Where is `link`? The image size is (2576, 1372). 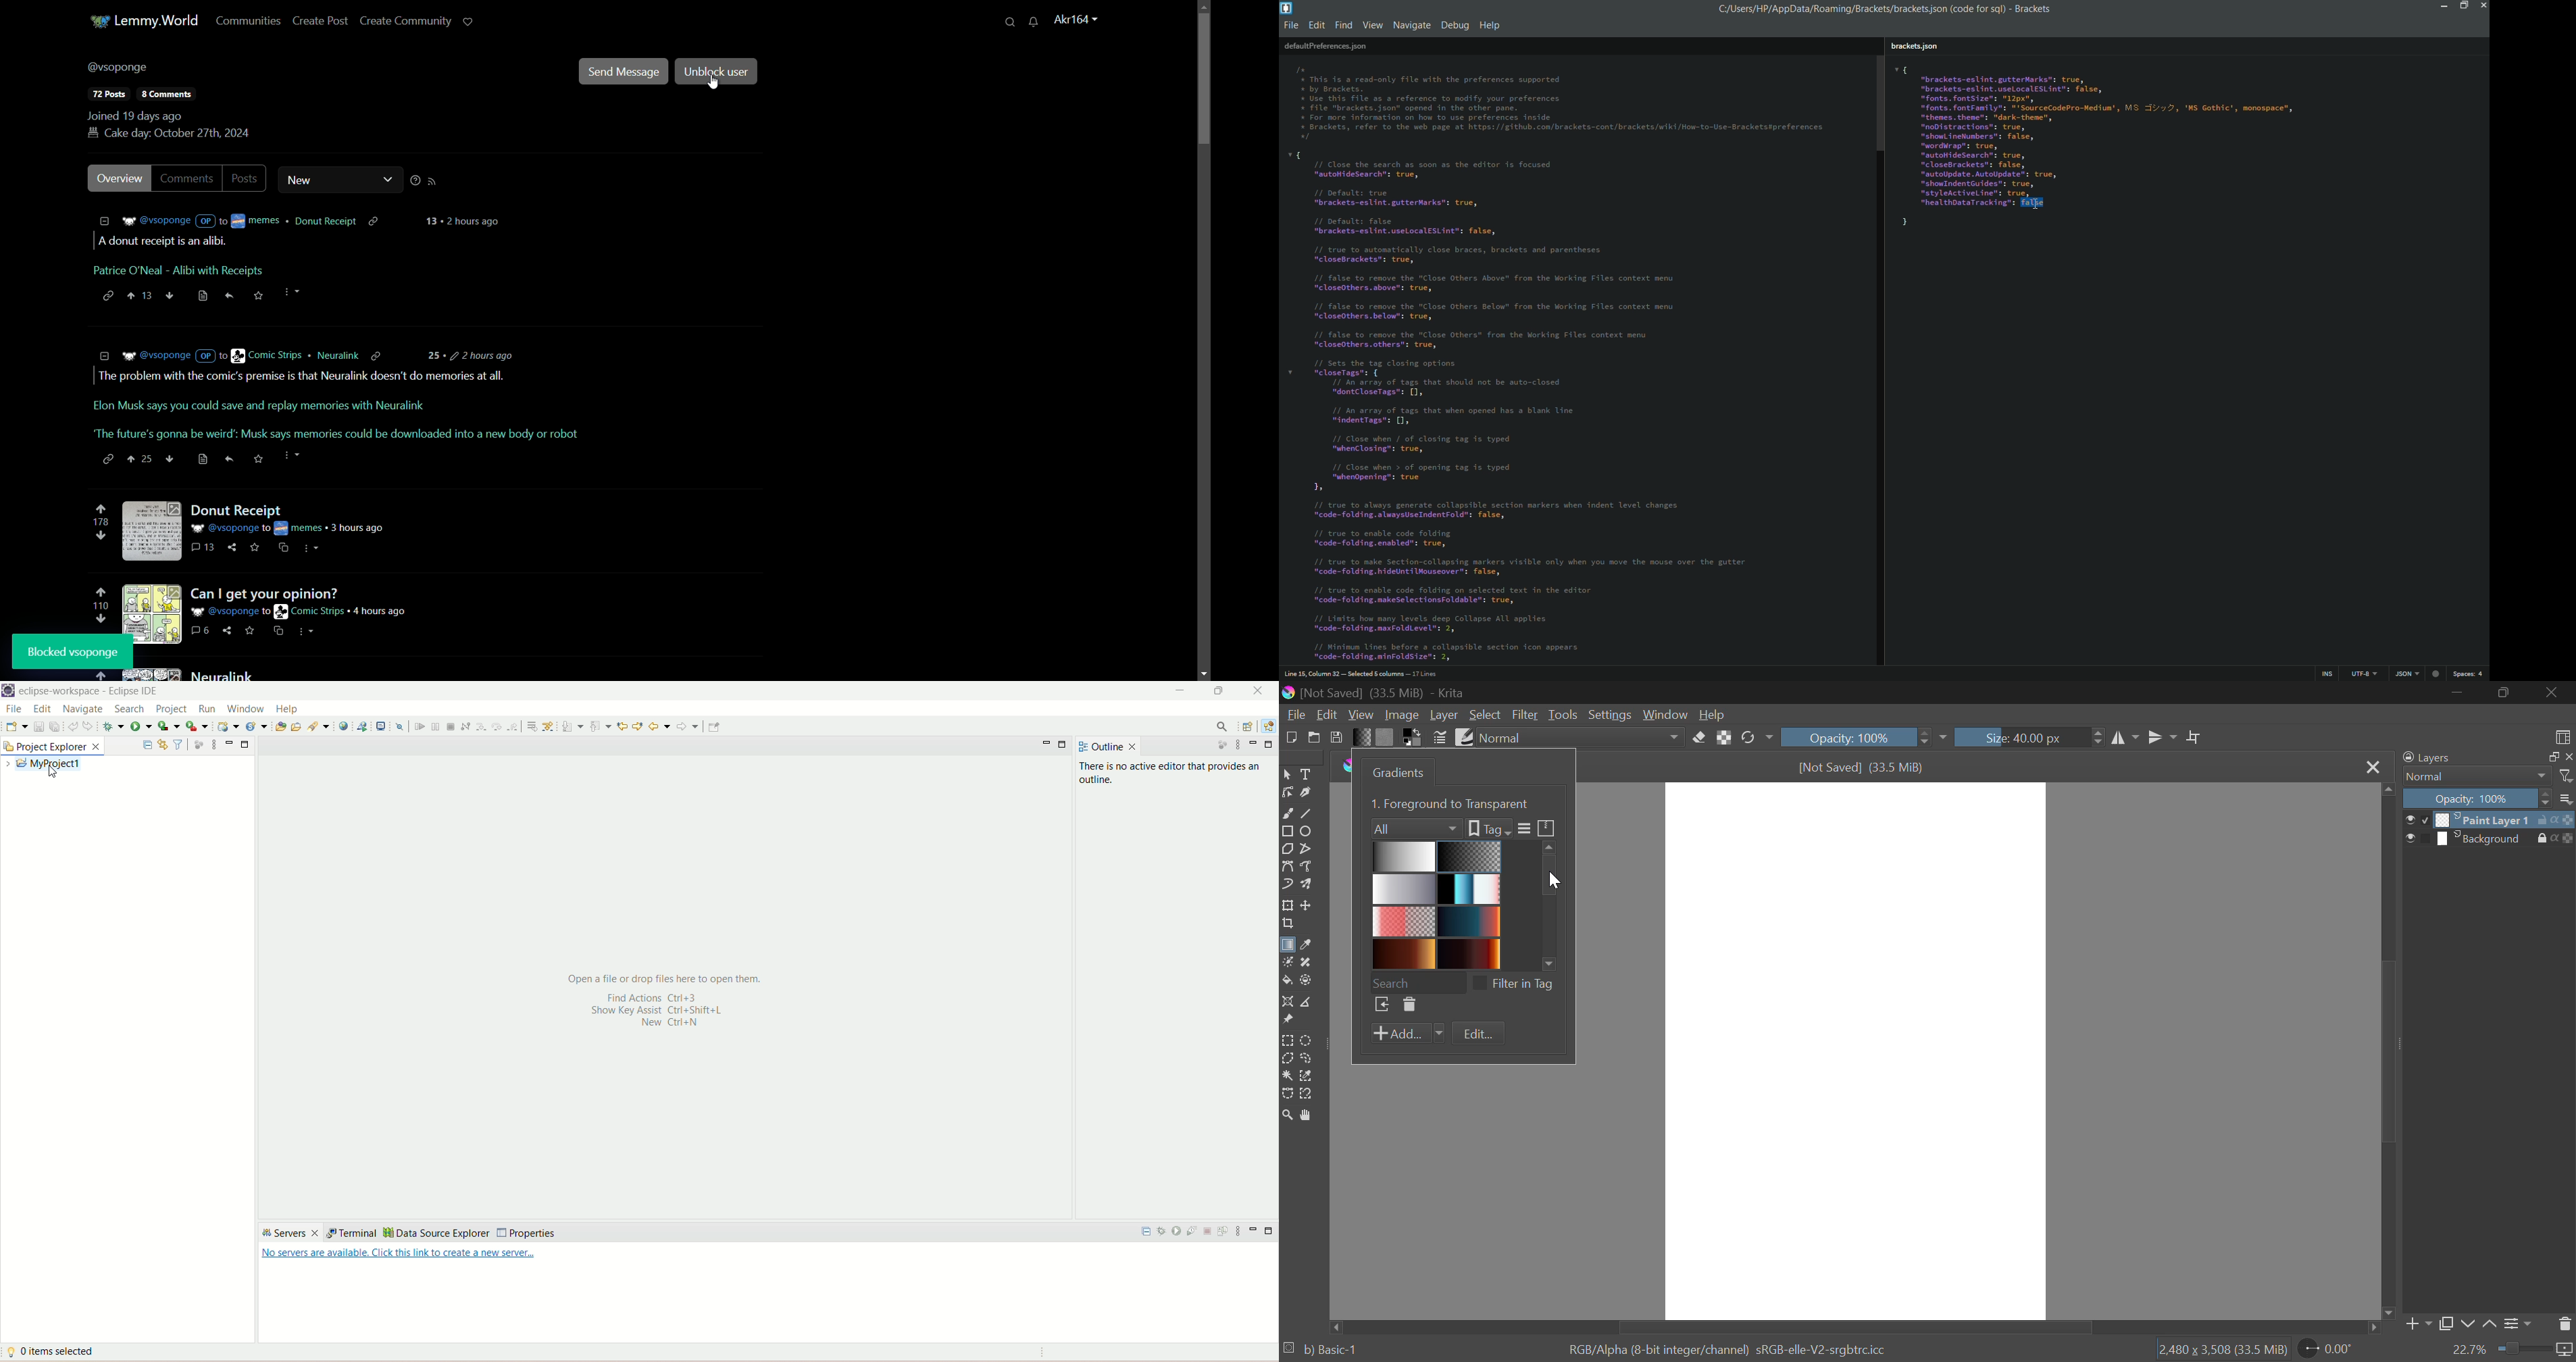 link is located at coordinates (109, 460).